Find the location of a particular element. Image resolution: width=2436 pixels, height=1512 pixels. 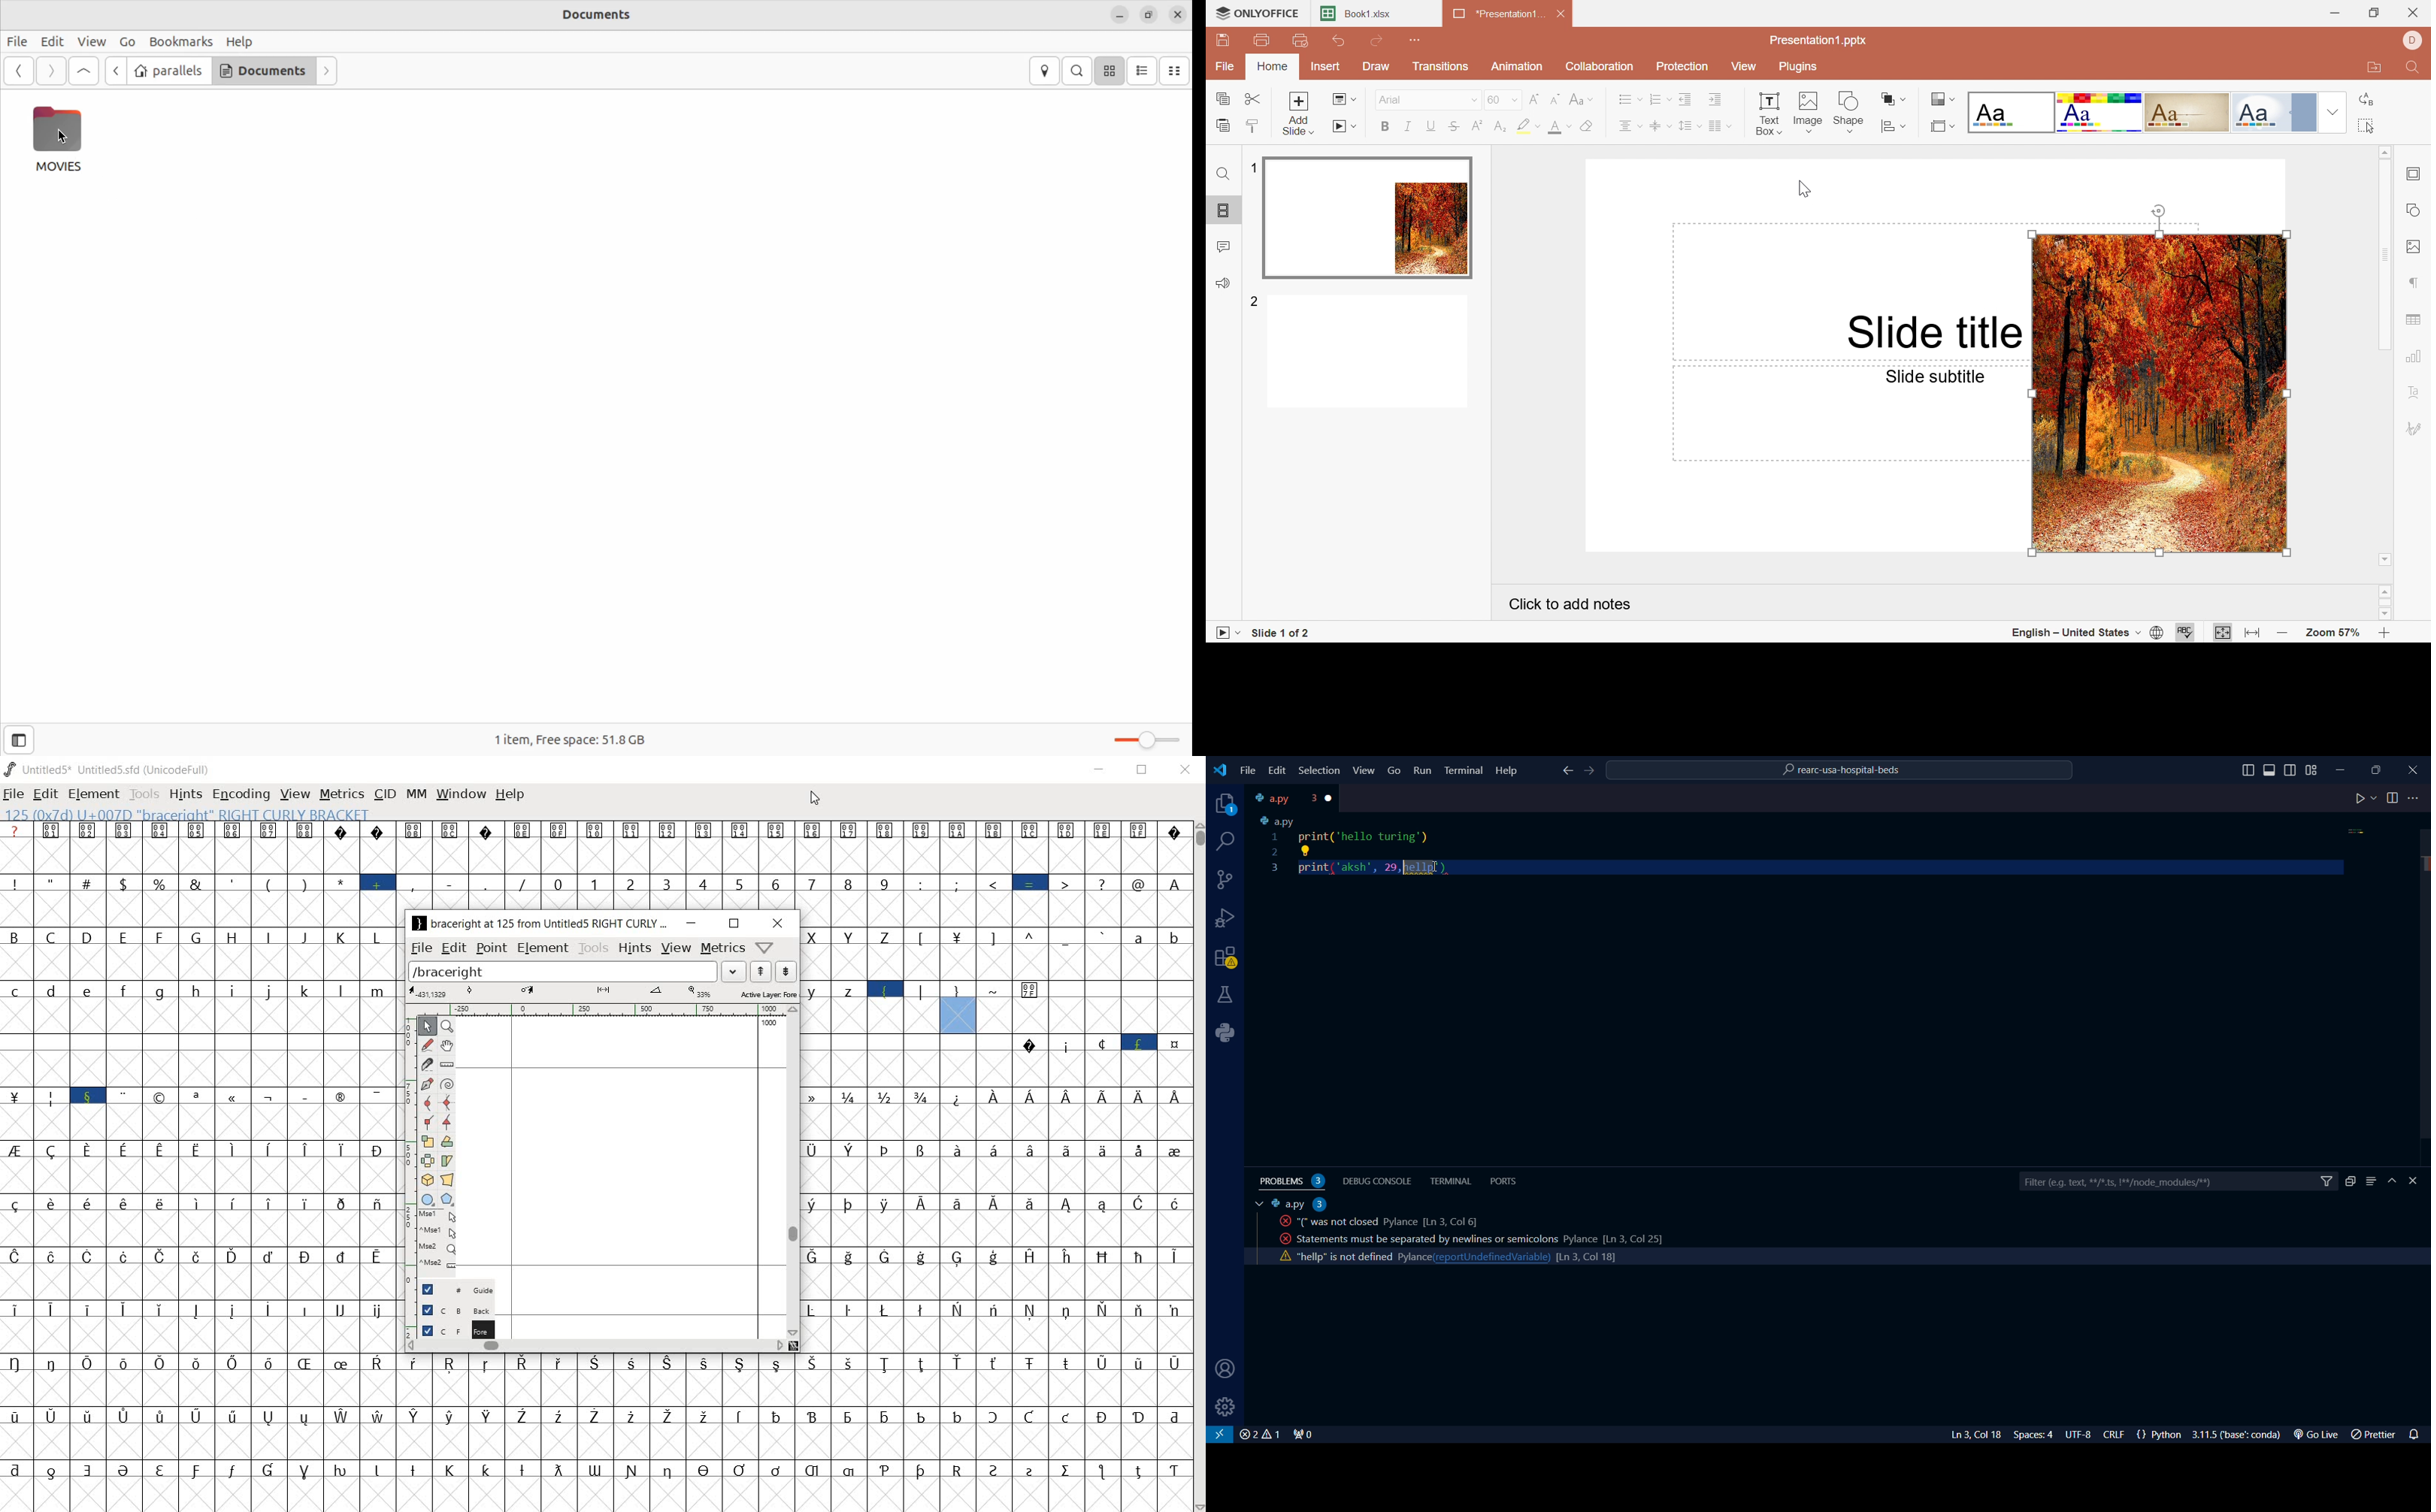

Slide 1 of 2 is located at coordinates (1285, 634).